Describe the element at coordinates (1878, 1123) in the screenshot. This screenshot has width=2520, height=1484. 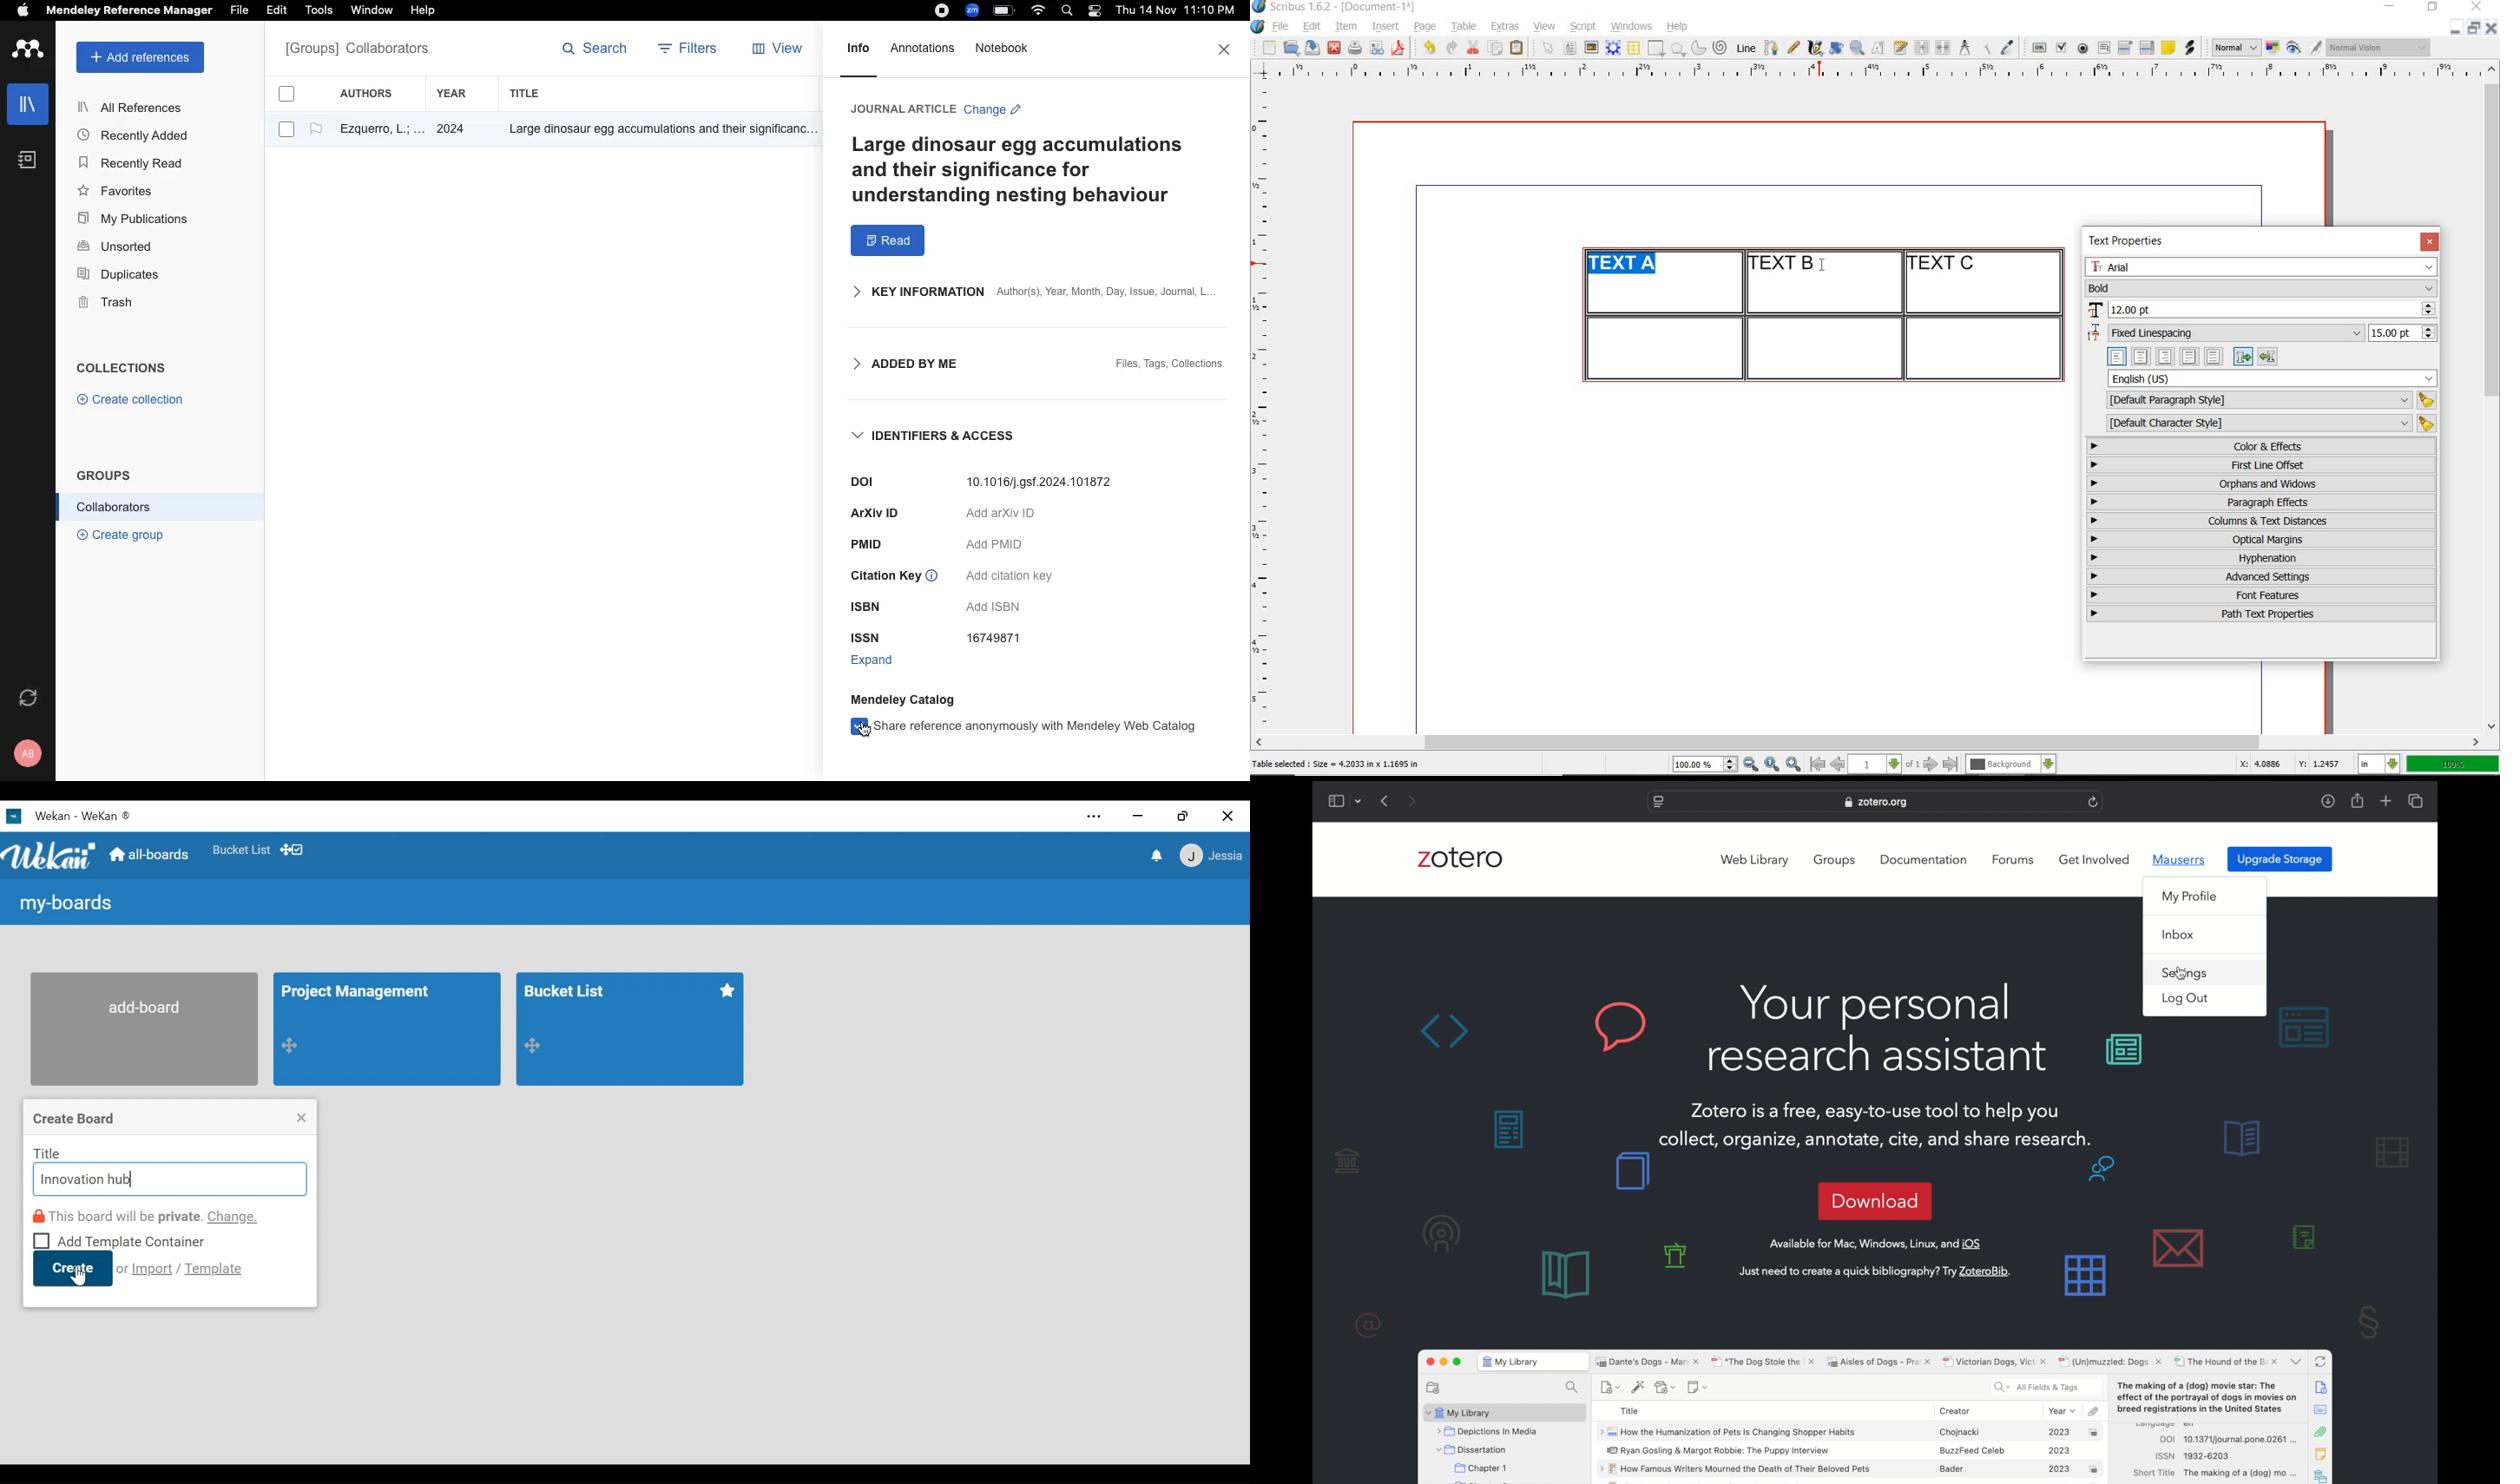
I see `Zotero is a free, easy-to-use tool to help you
collect, organize, annotate, cite, and share research.` at that location.